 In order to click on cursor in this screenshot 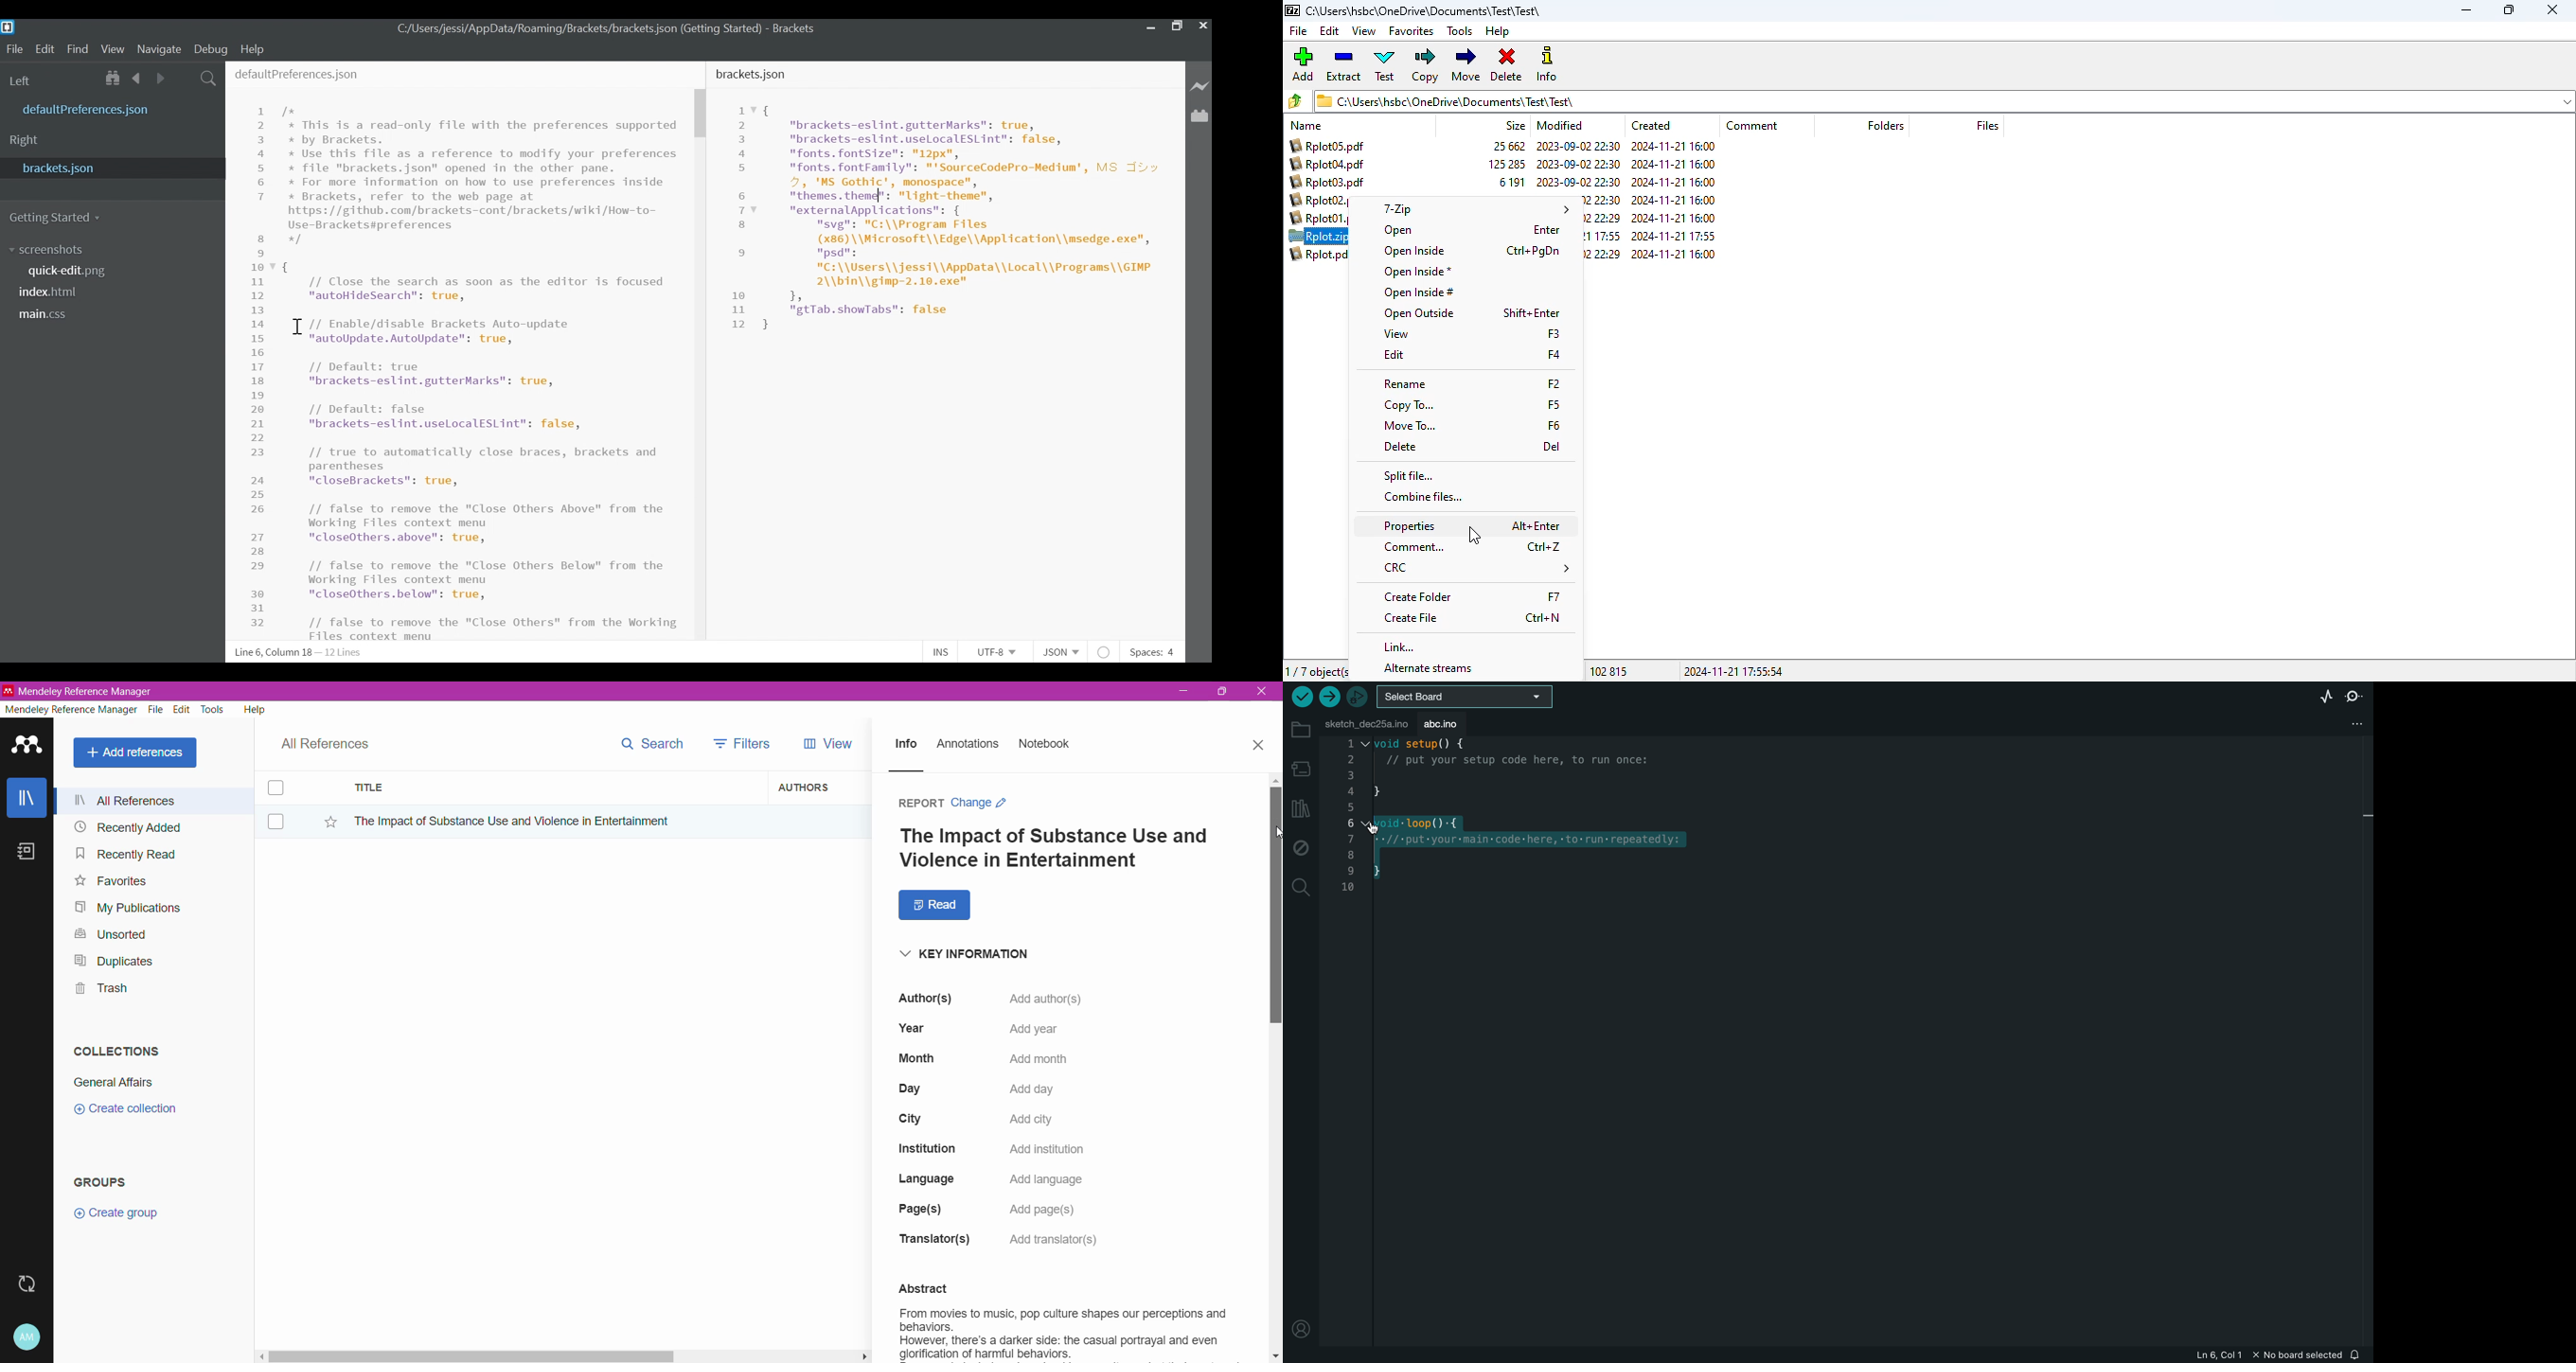, I will do `click(1275, 832)`.